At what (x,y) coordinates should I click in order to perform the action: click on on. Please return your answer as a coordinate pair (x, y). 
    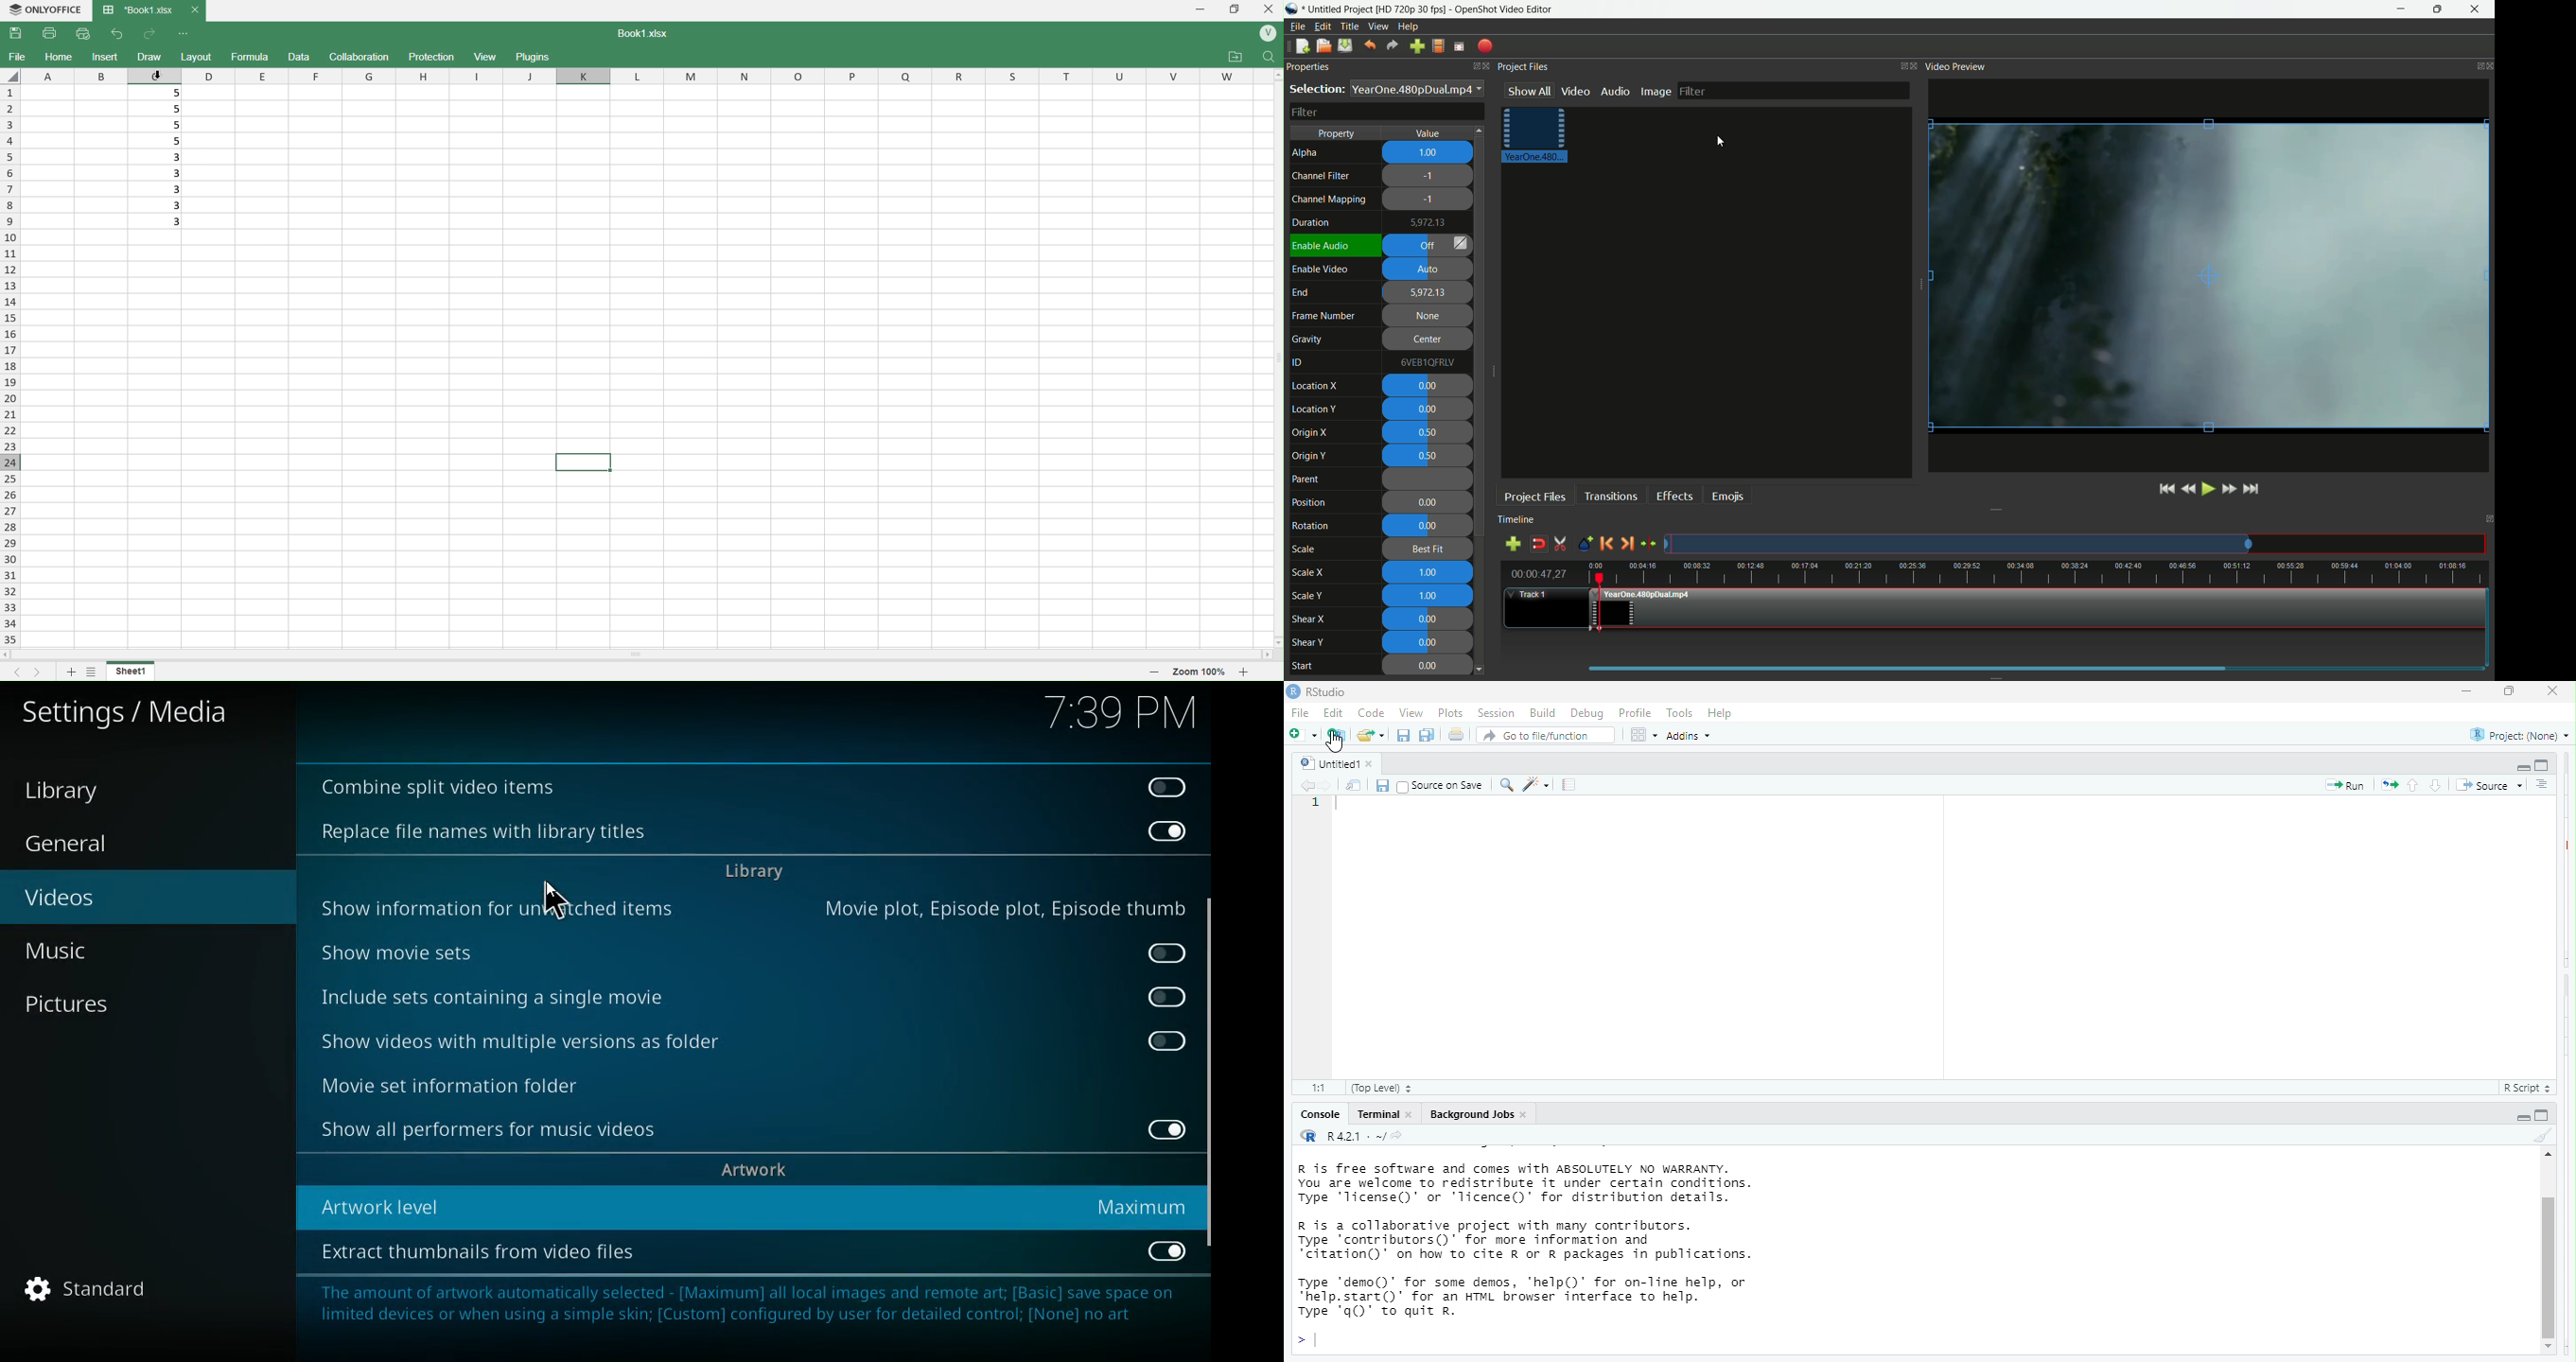
    Looking at the image, I should click on (1166, 1129).